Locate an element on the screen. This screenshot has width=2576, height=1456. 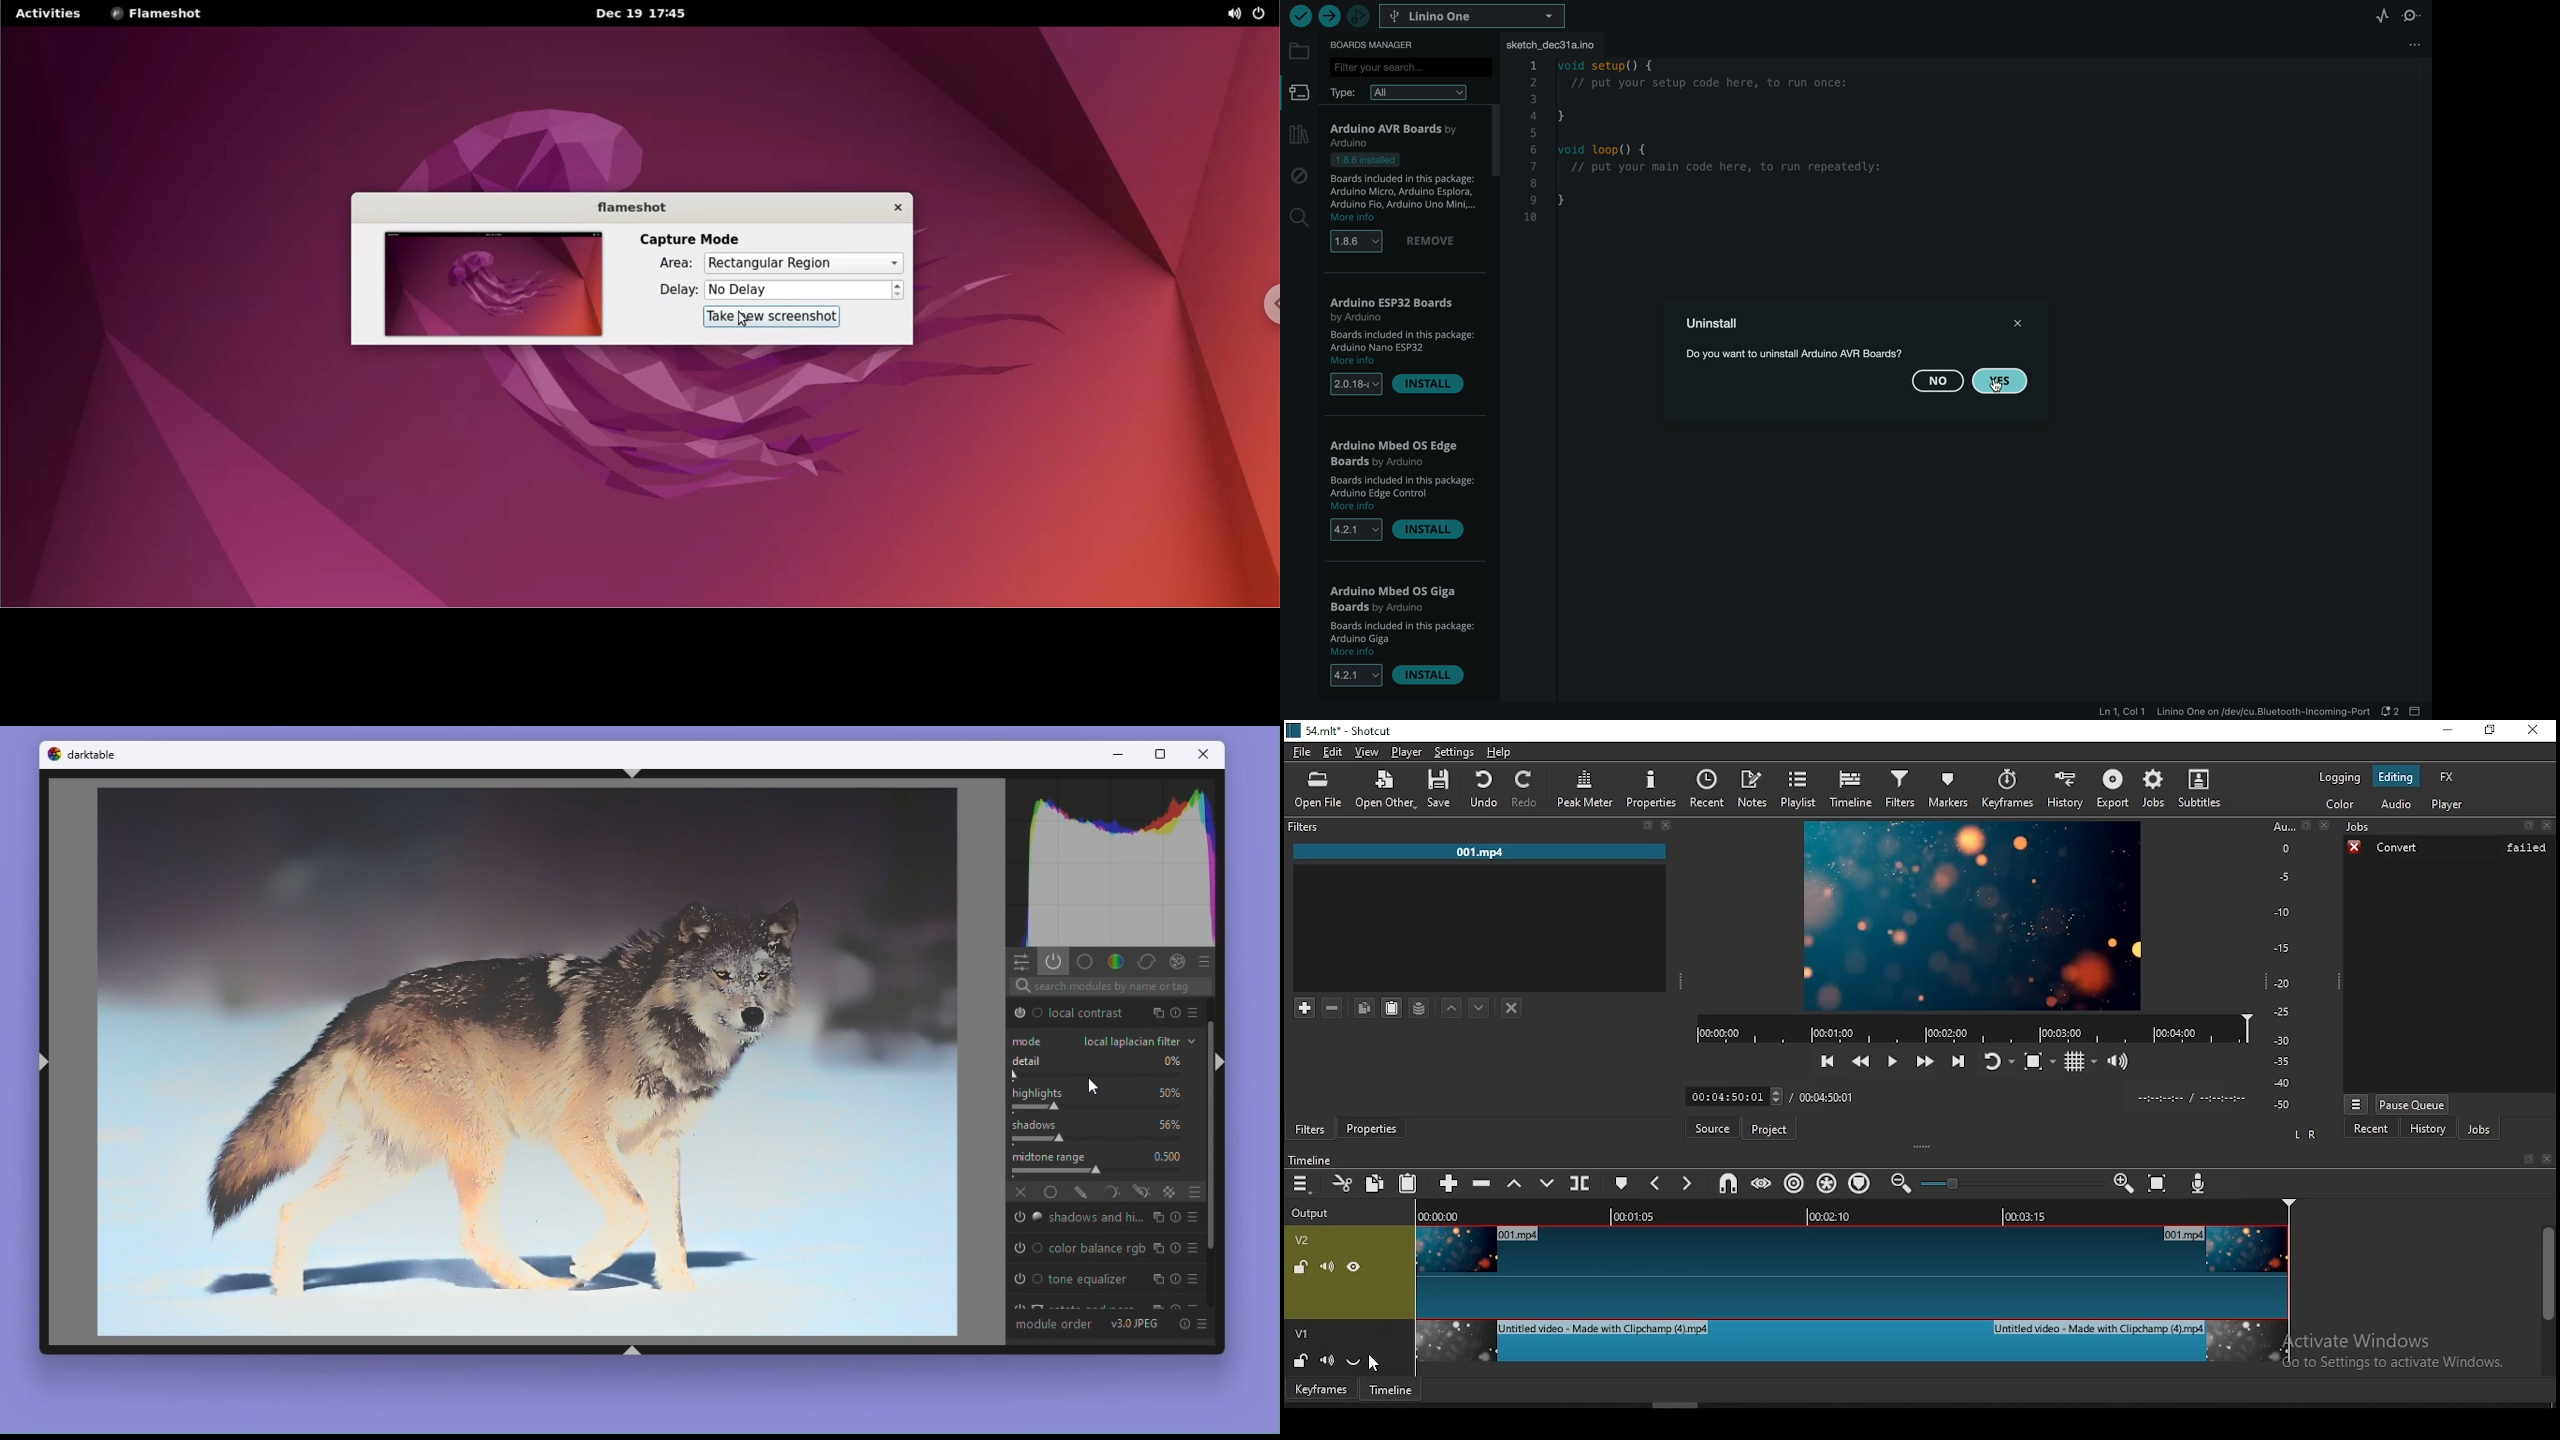
redo is located at coordinates (1529, 789).